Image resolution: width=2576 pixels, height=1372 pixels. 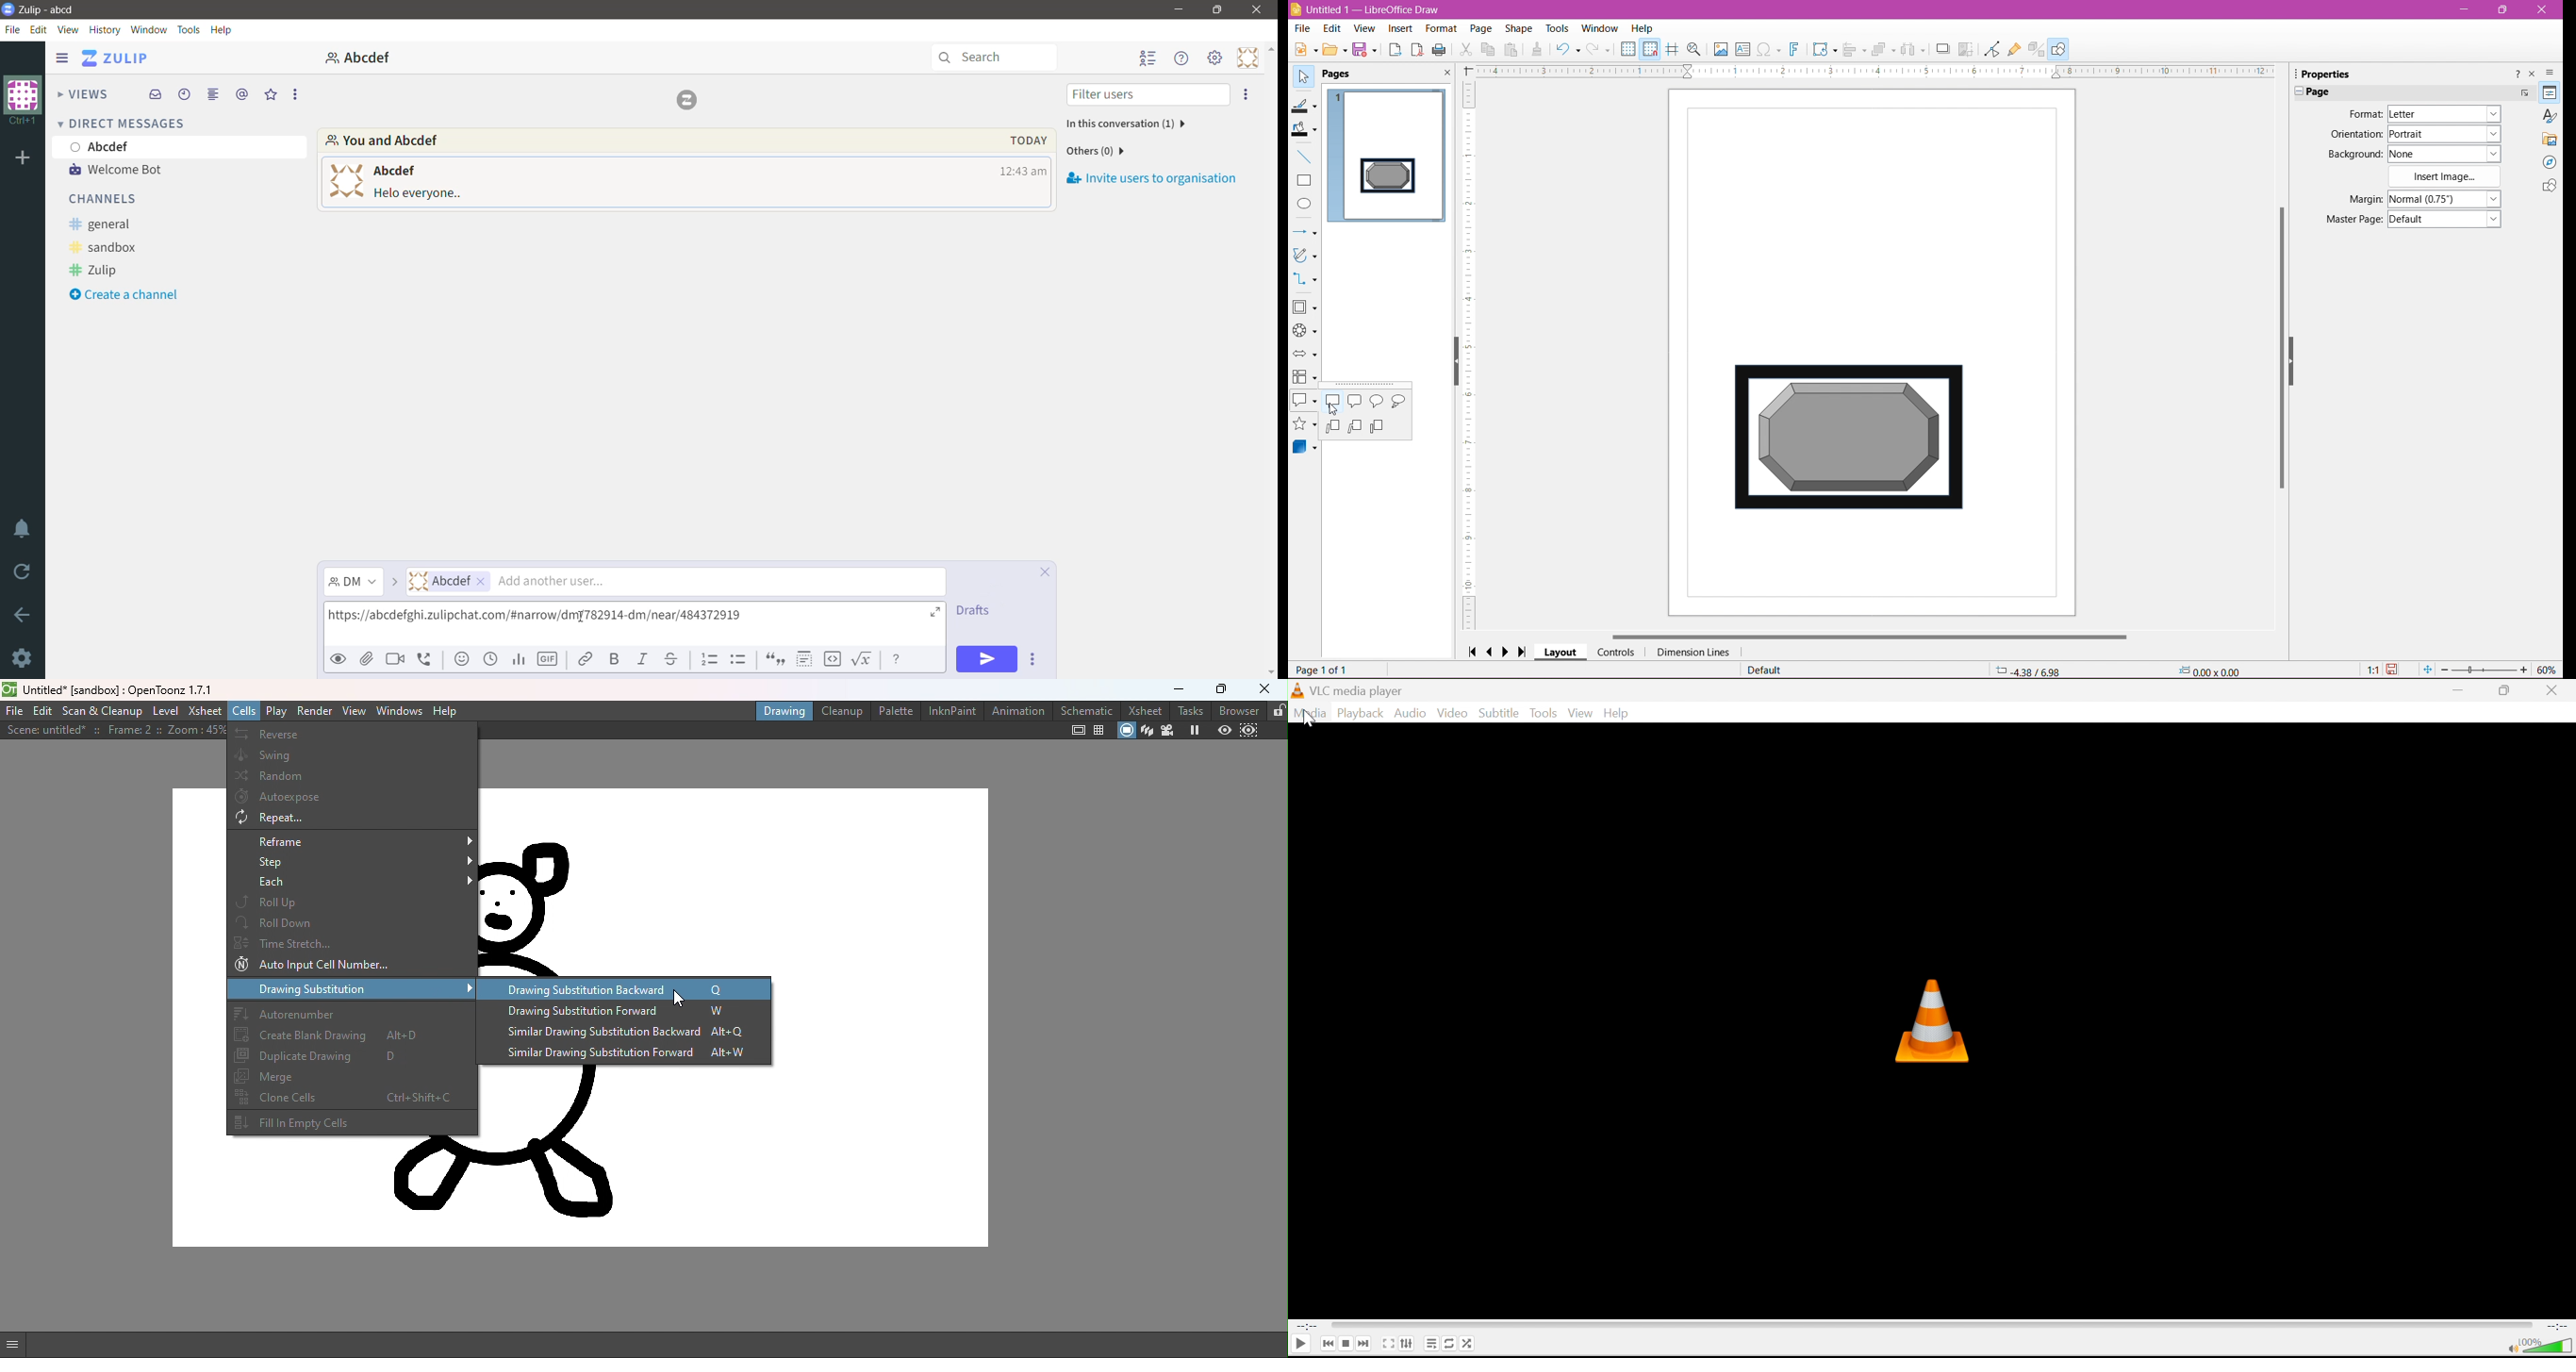 What do you see at coordinates (1124, 124) in the screenshot?
I see `Participants in this conversation` at bounding box center [1124, 124].